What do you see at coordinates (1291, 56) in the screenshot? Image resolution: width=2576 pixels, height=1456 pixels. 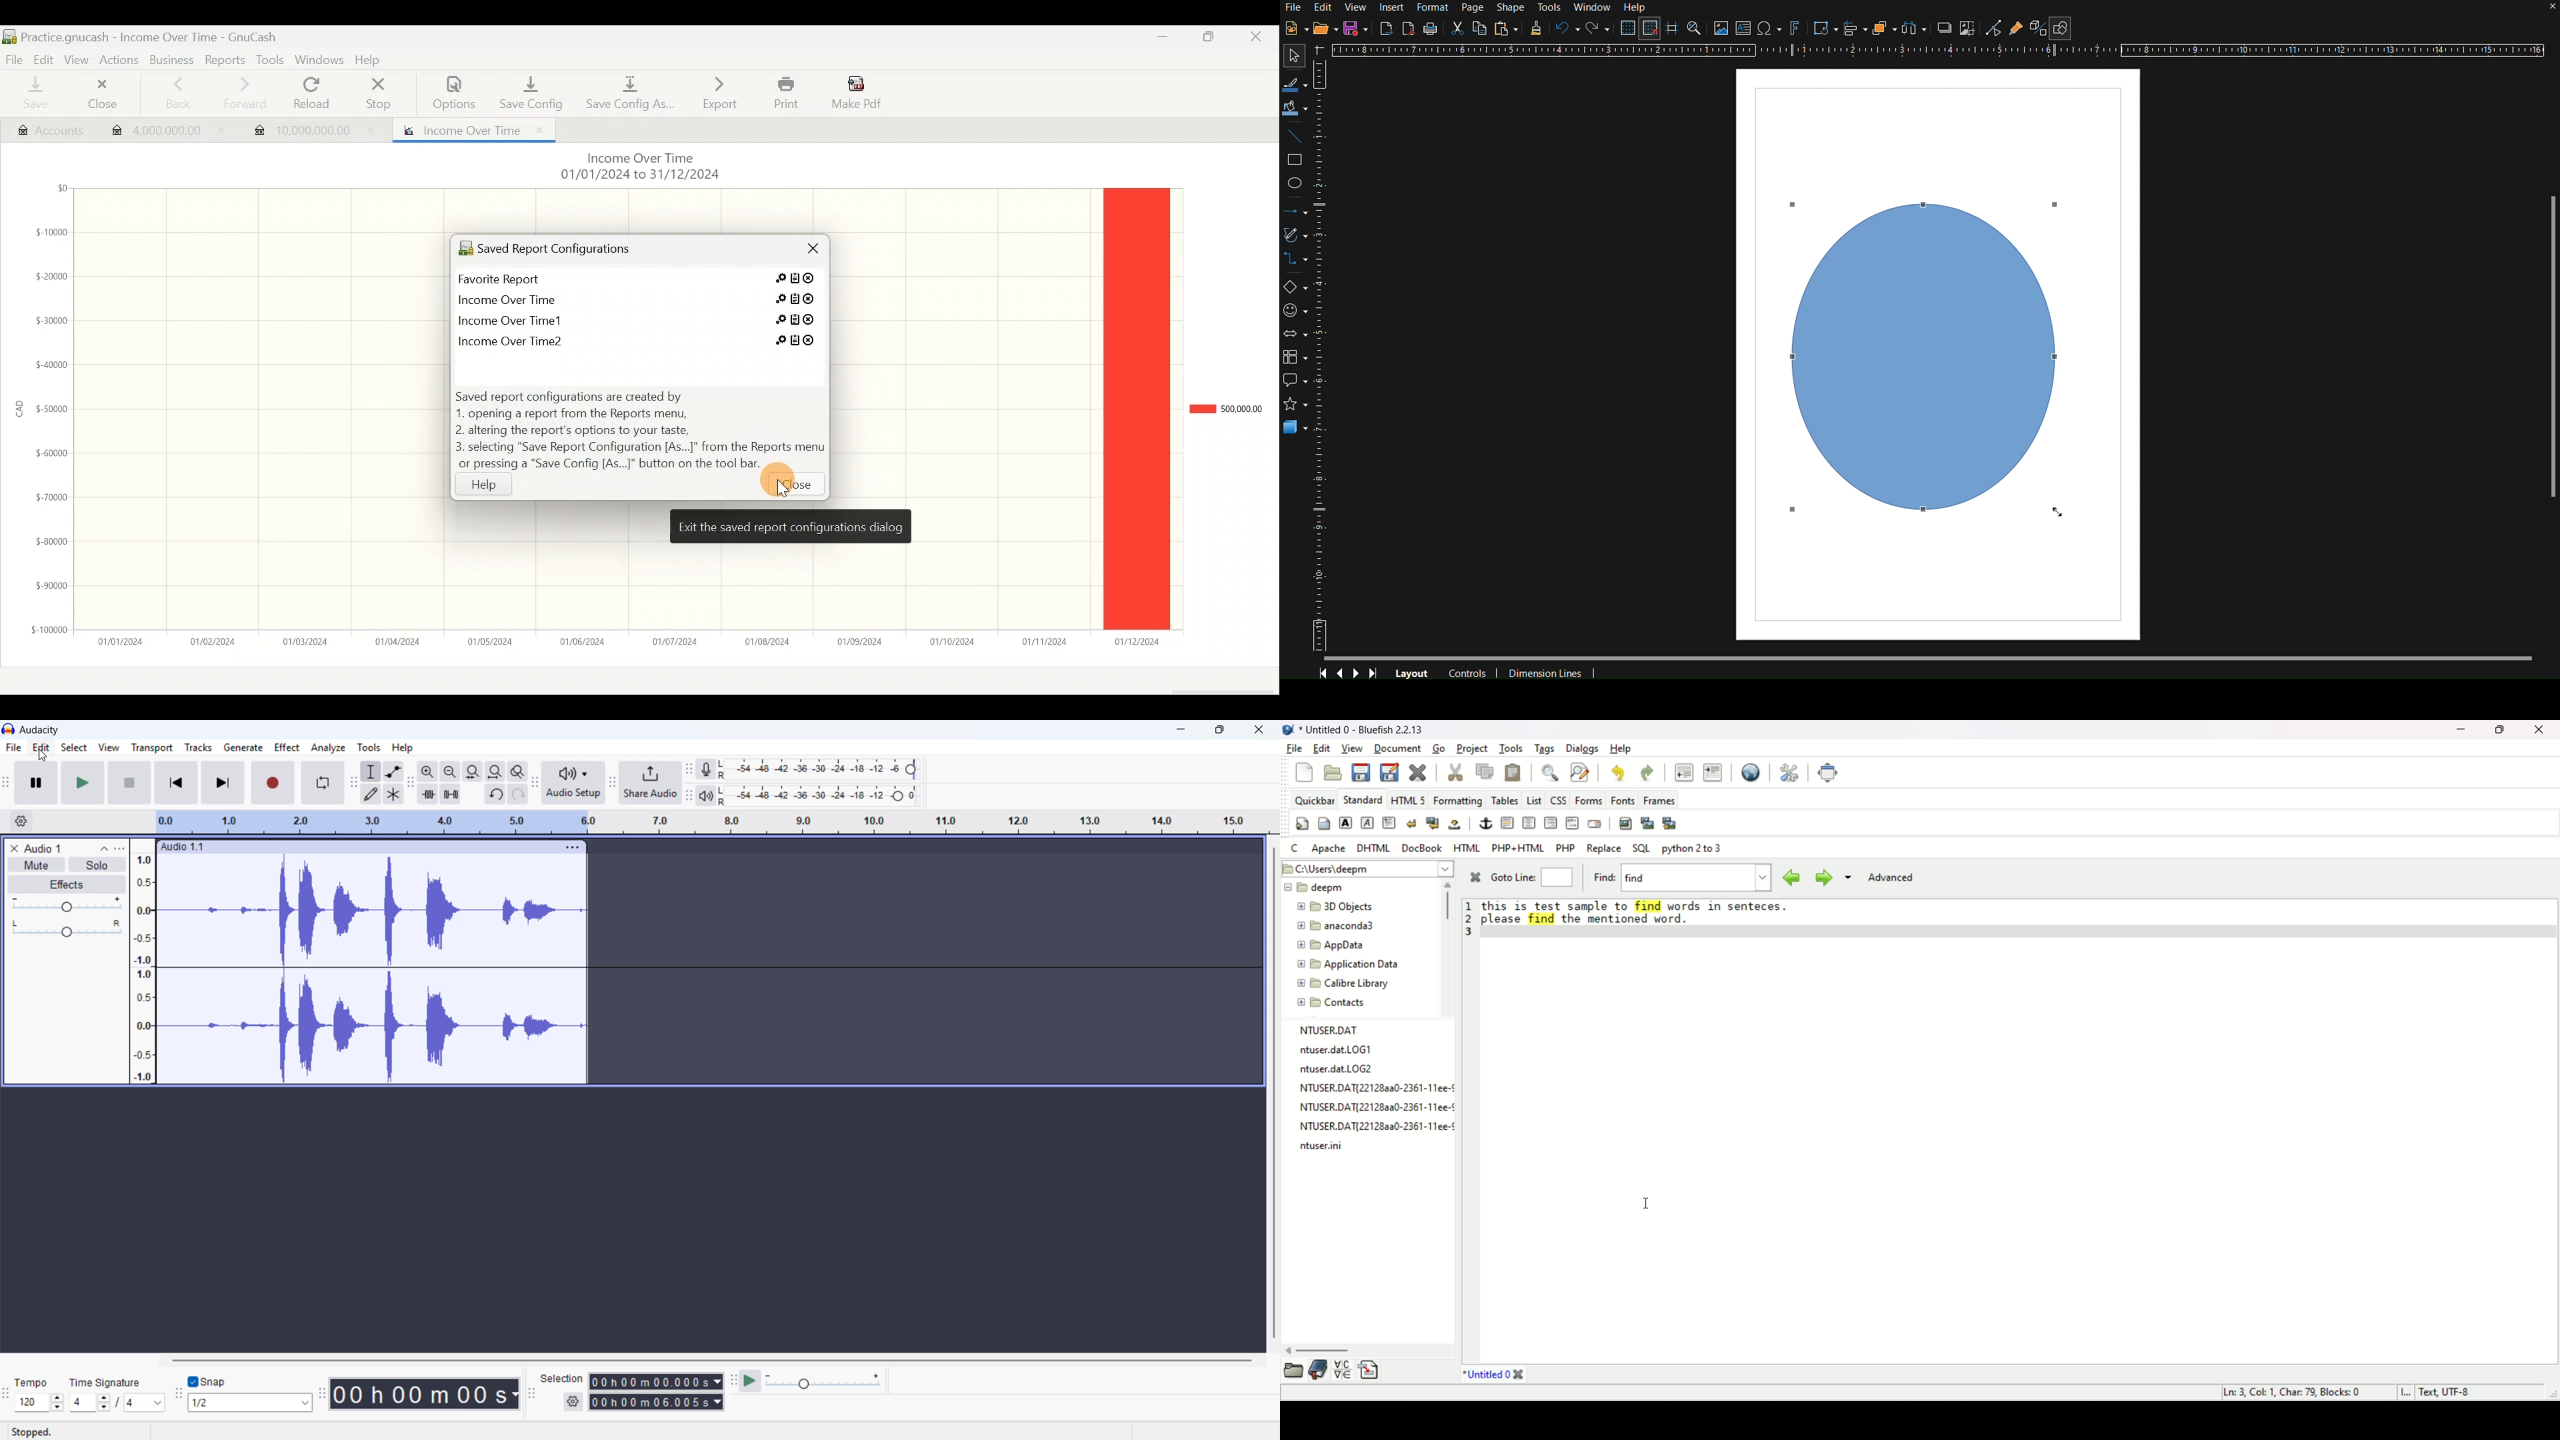 I see `Select` at bounding box center [1291, 56].